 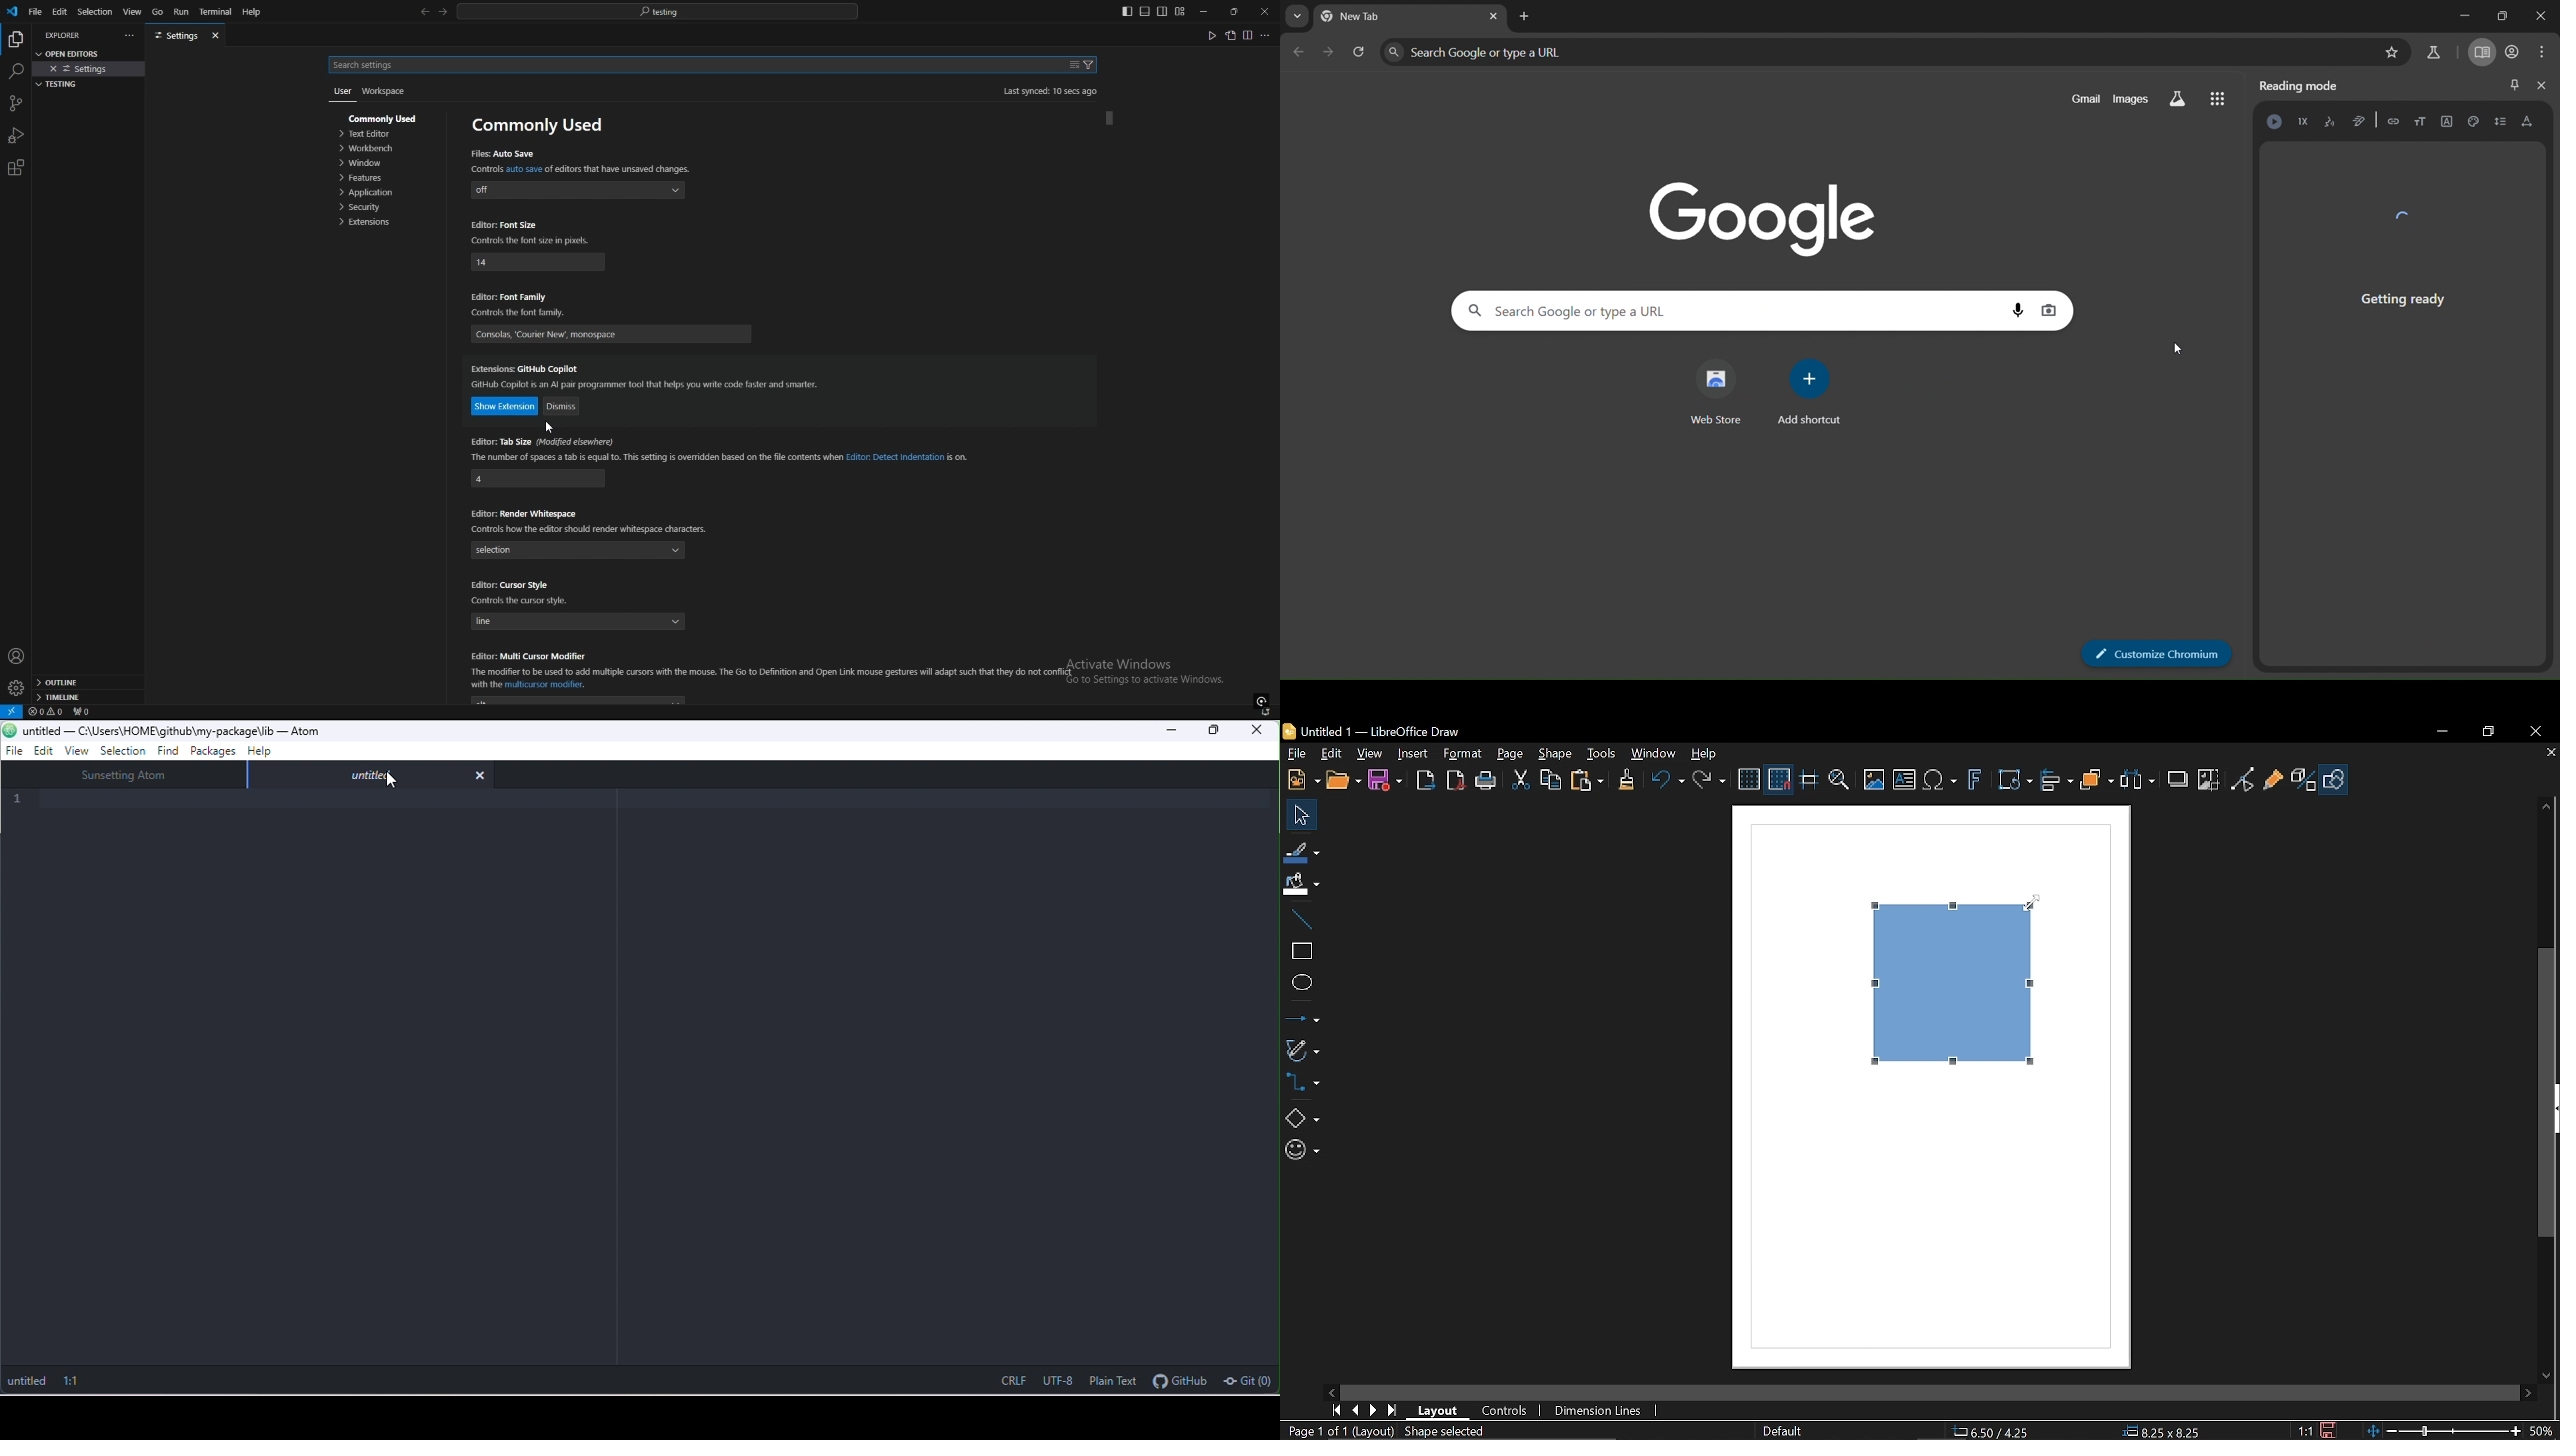 I want to click on Untitled 1 -- LibreOffice Draw, so click(x=1400, y=729).